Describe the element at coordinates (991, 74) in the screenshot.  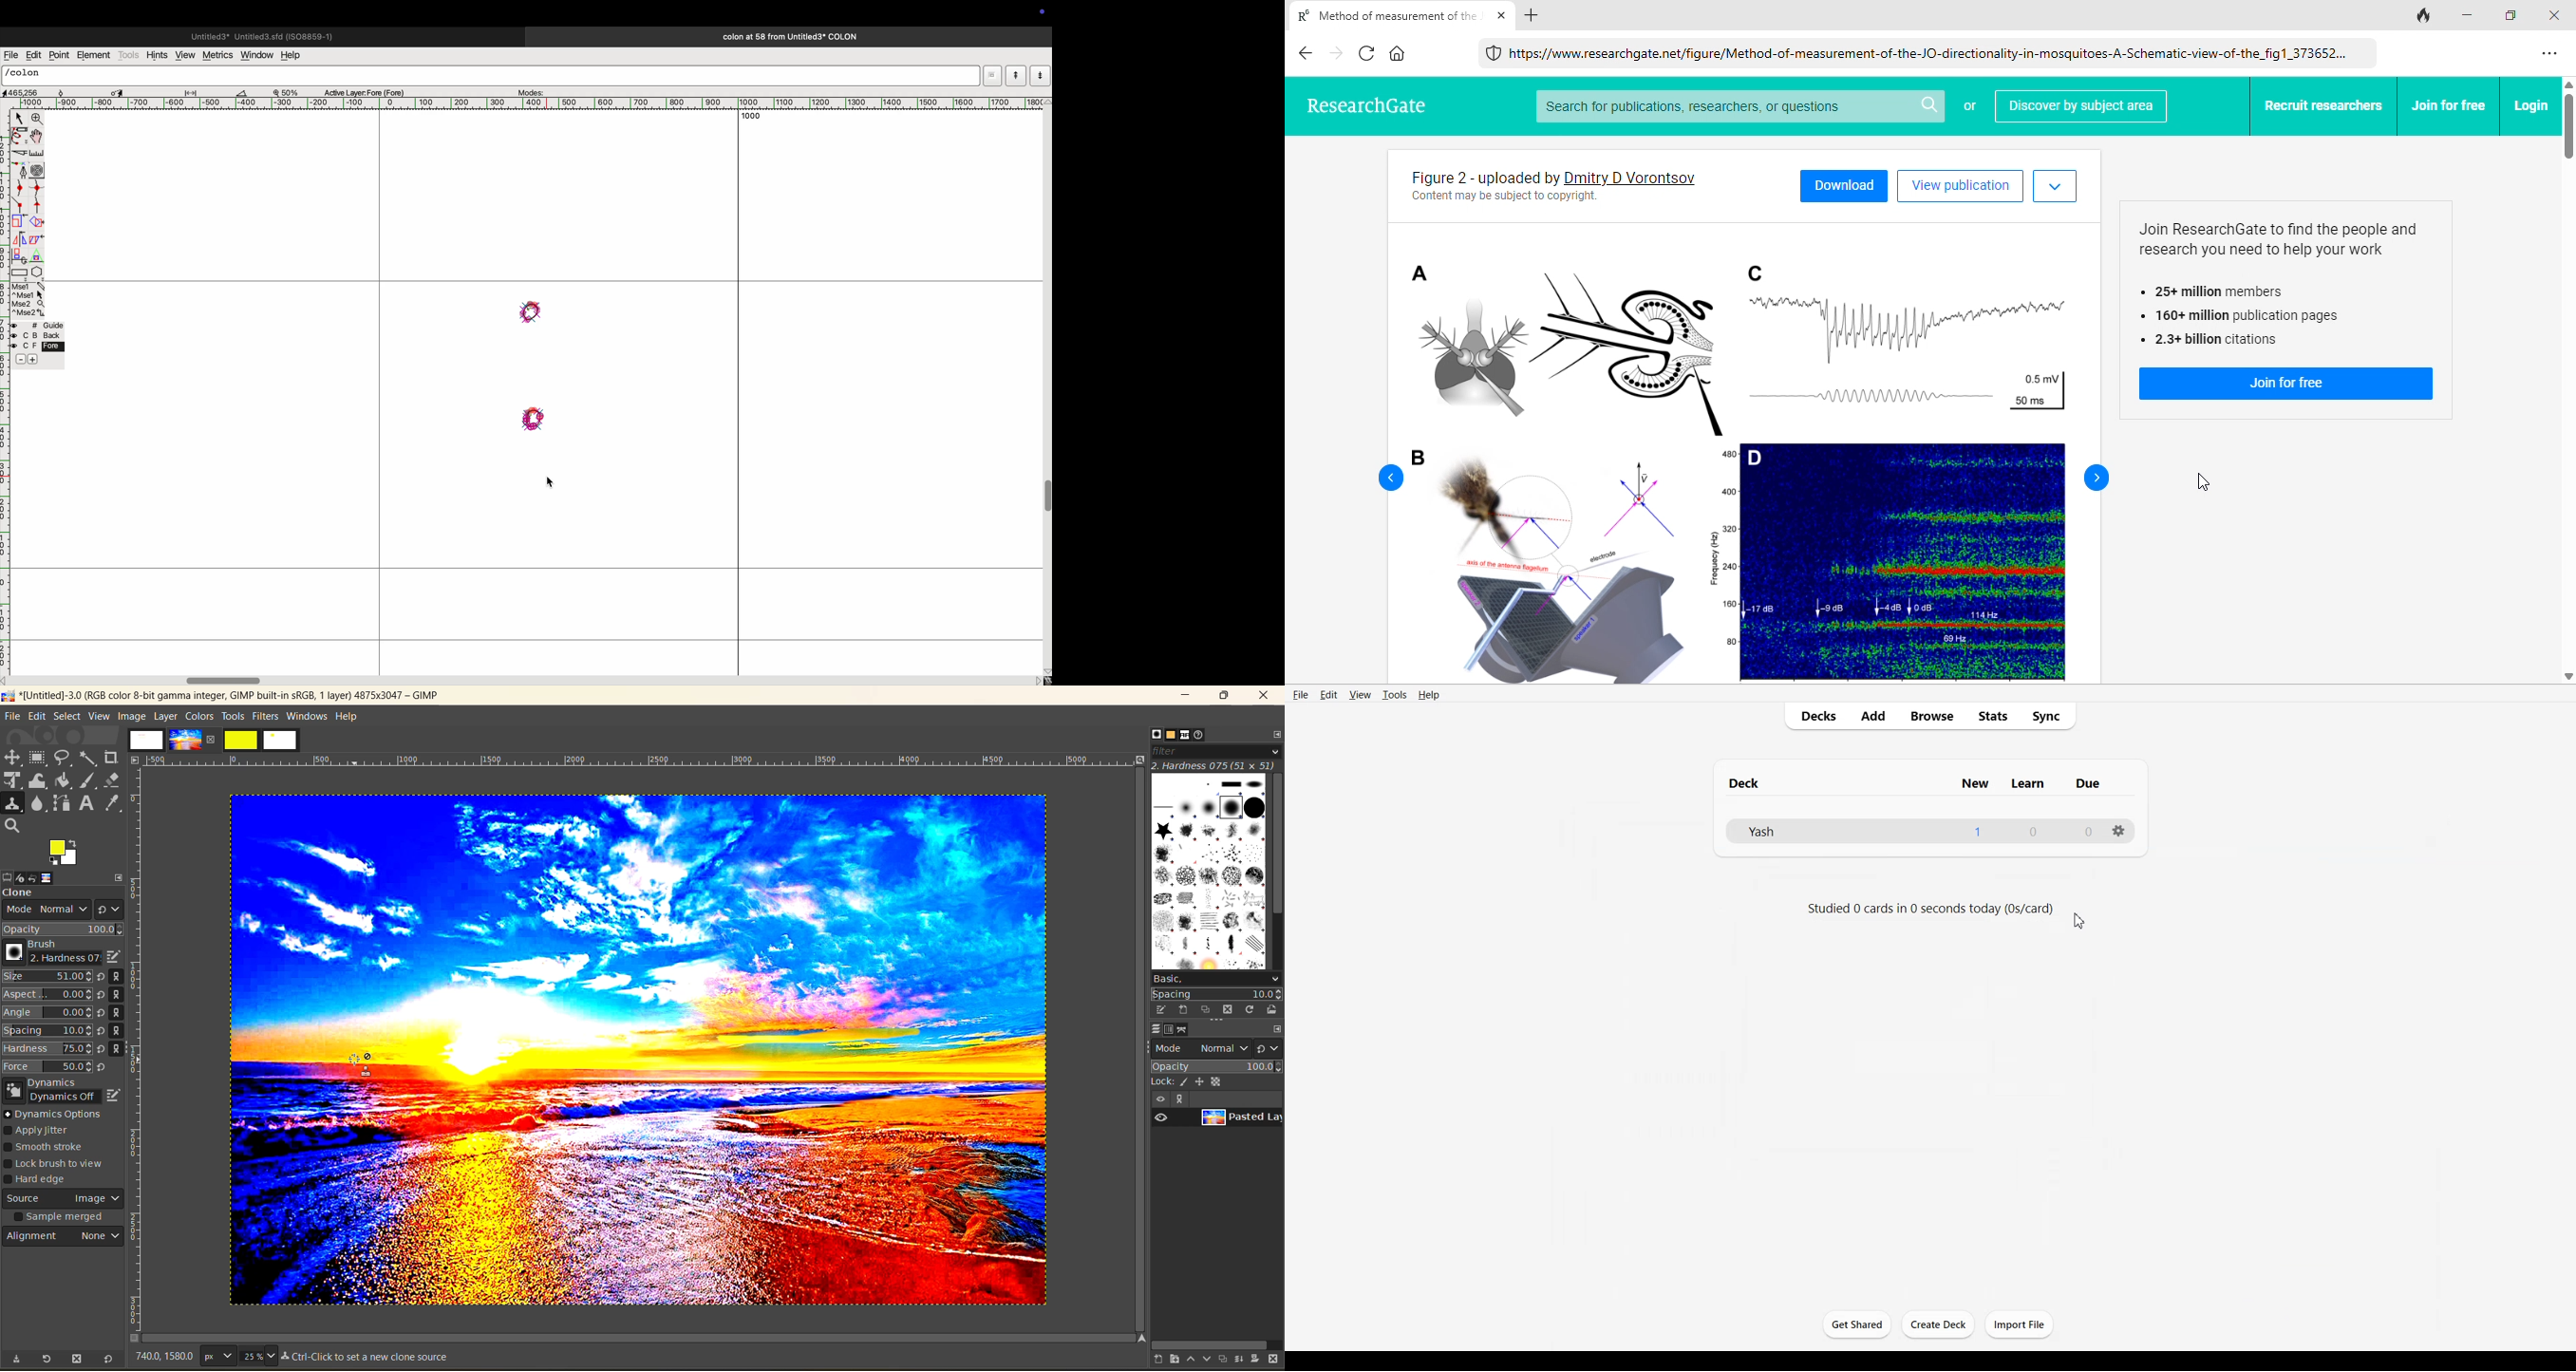
I see `Mode` at that location.